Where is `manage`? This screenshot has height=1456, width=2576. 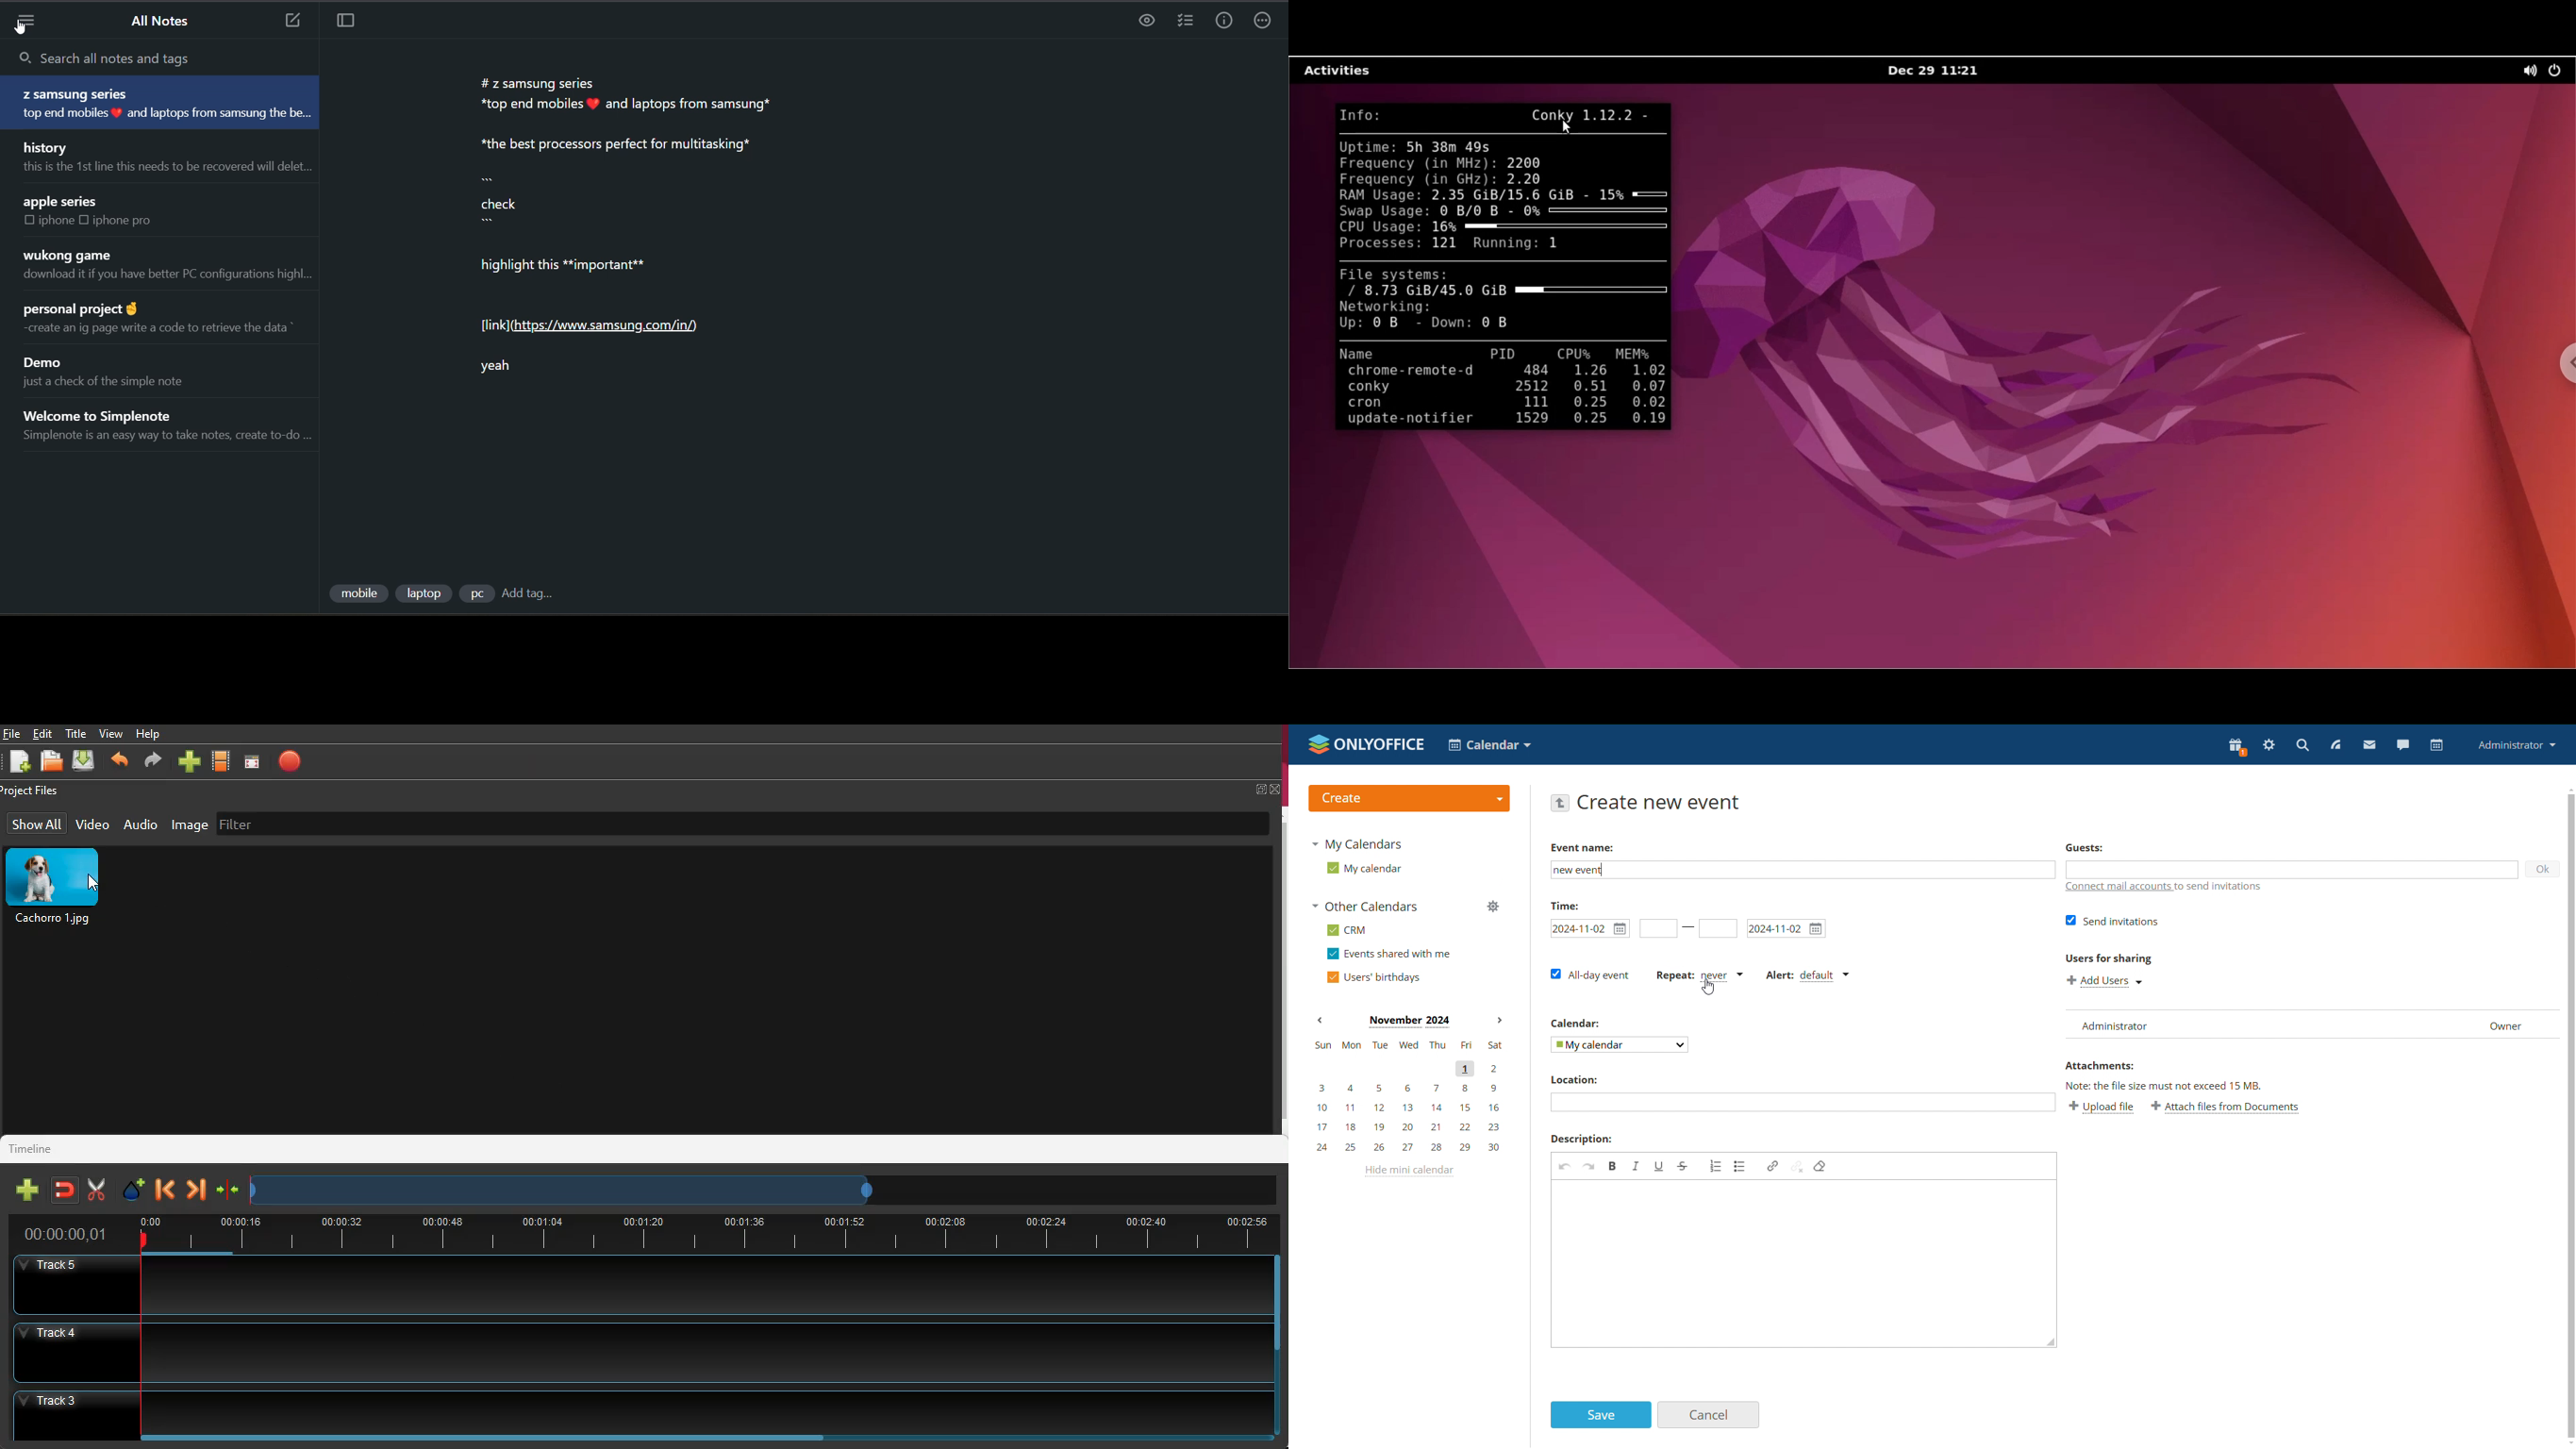 manage is located at coordinates (1492, 907).